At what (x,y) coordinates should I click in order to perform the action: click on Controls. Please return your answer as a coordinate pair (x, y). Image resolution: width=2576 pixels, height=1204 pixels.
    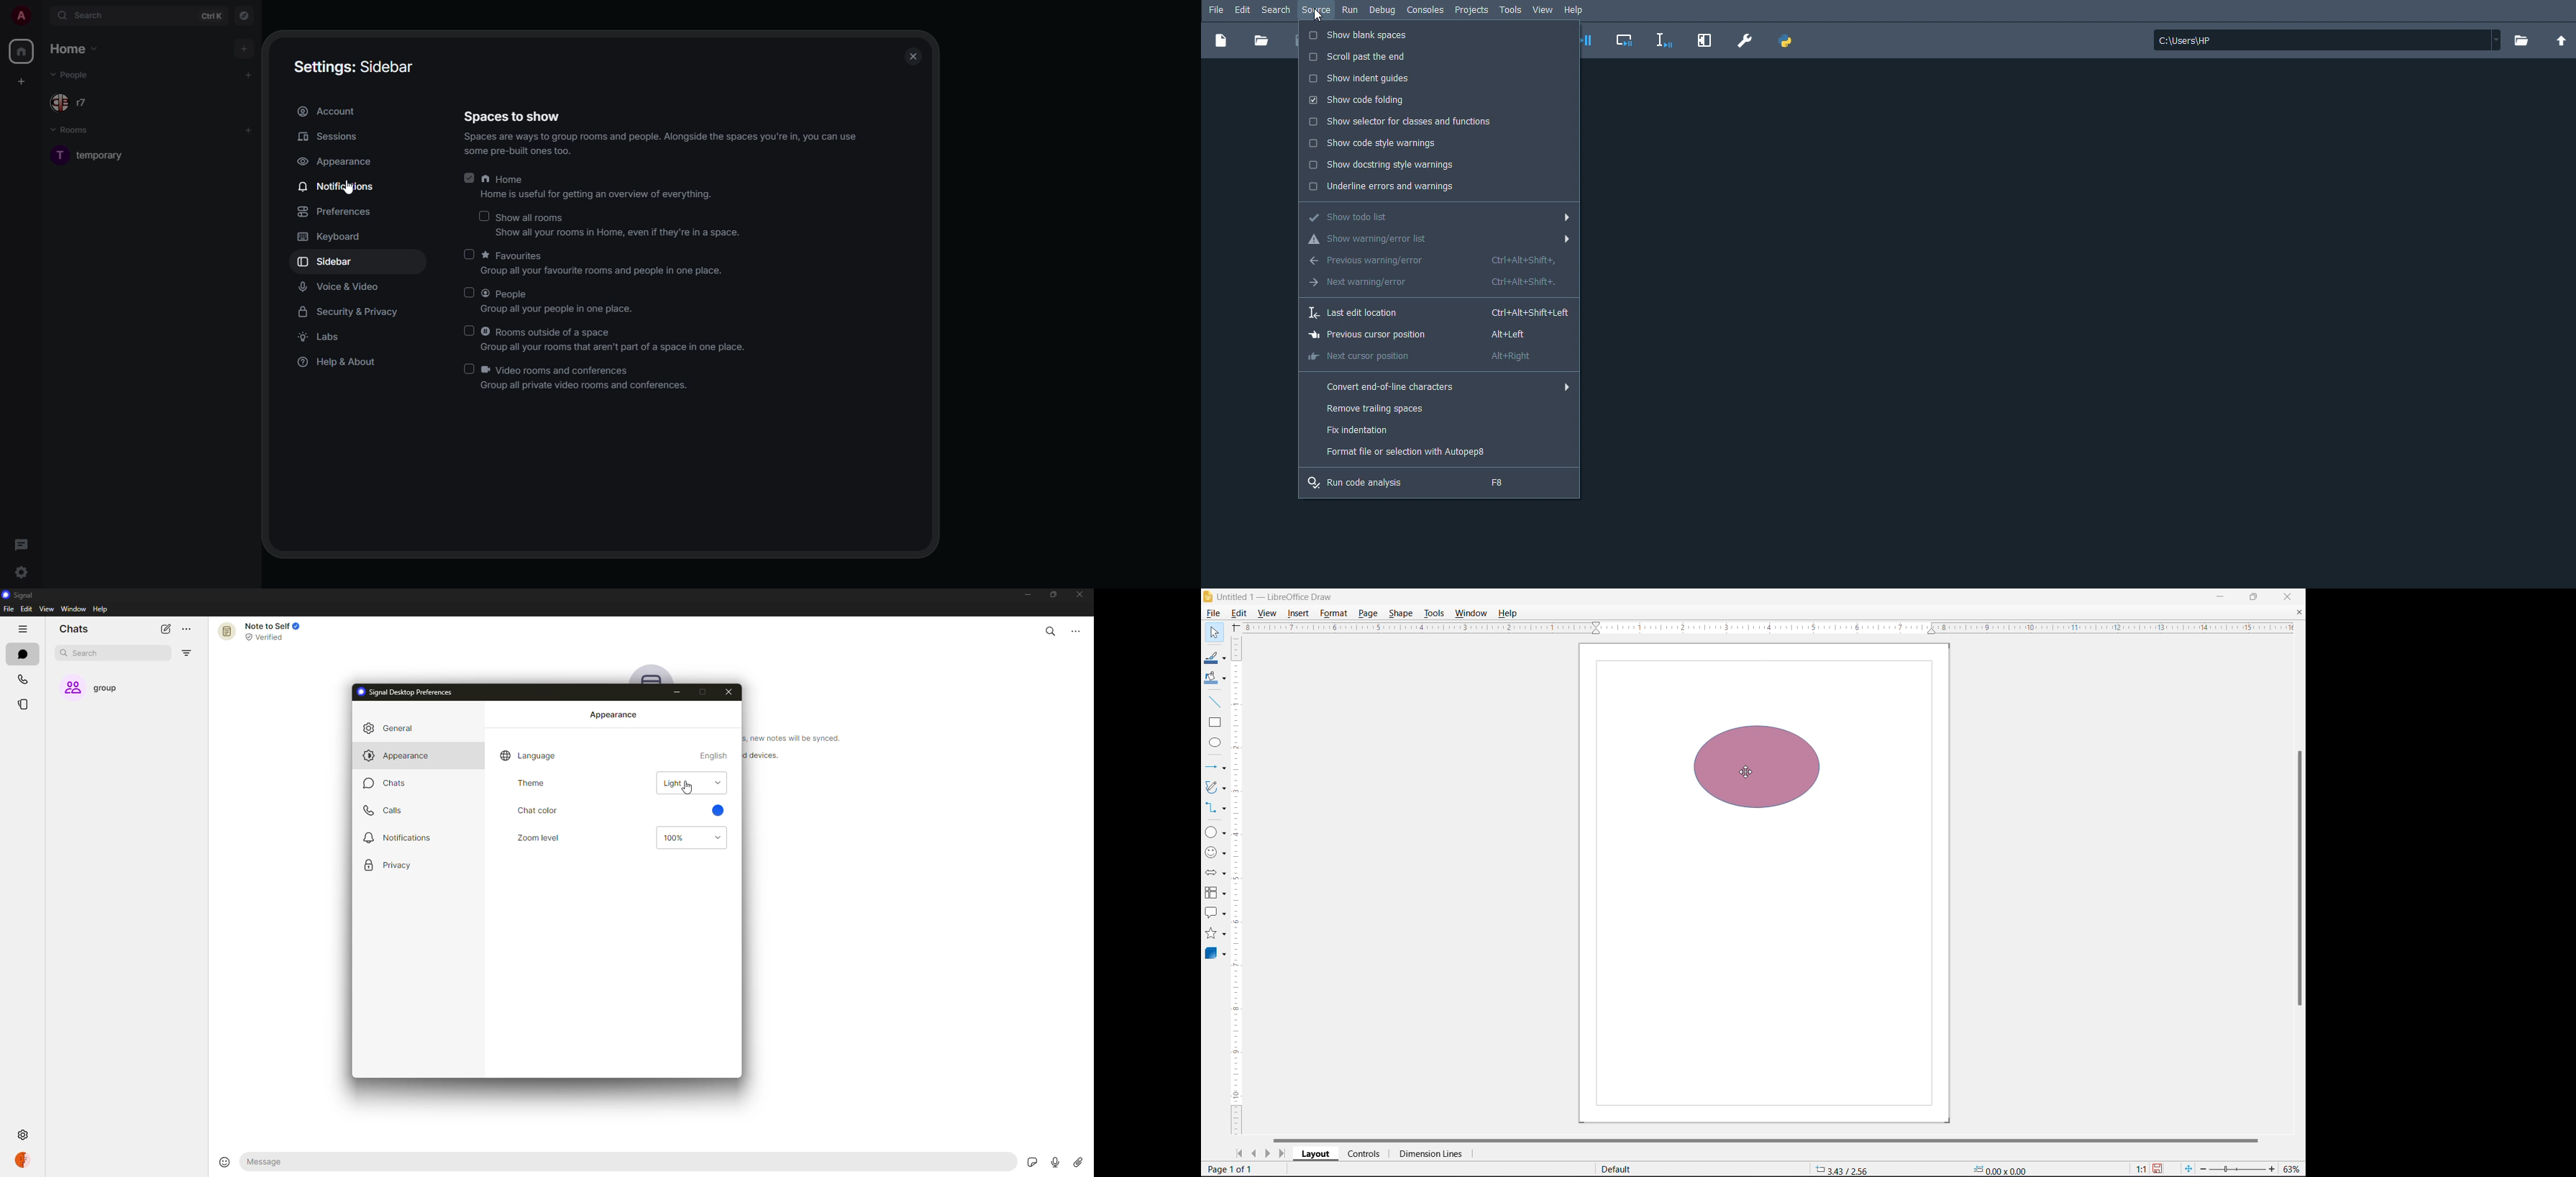
    Looking at the image, I should click on (1366, 1154).